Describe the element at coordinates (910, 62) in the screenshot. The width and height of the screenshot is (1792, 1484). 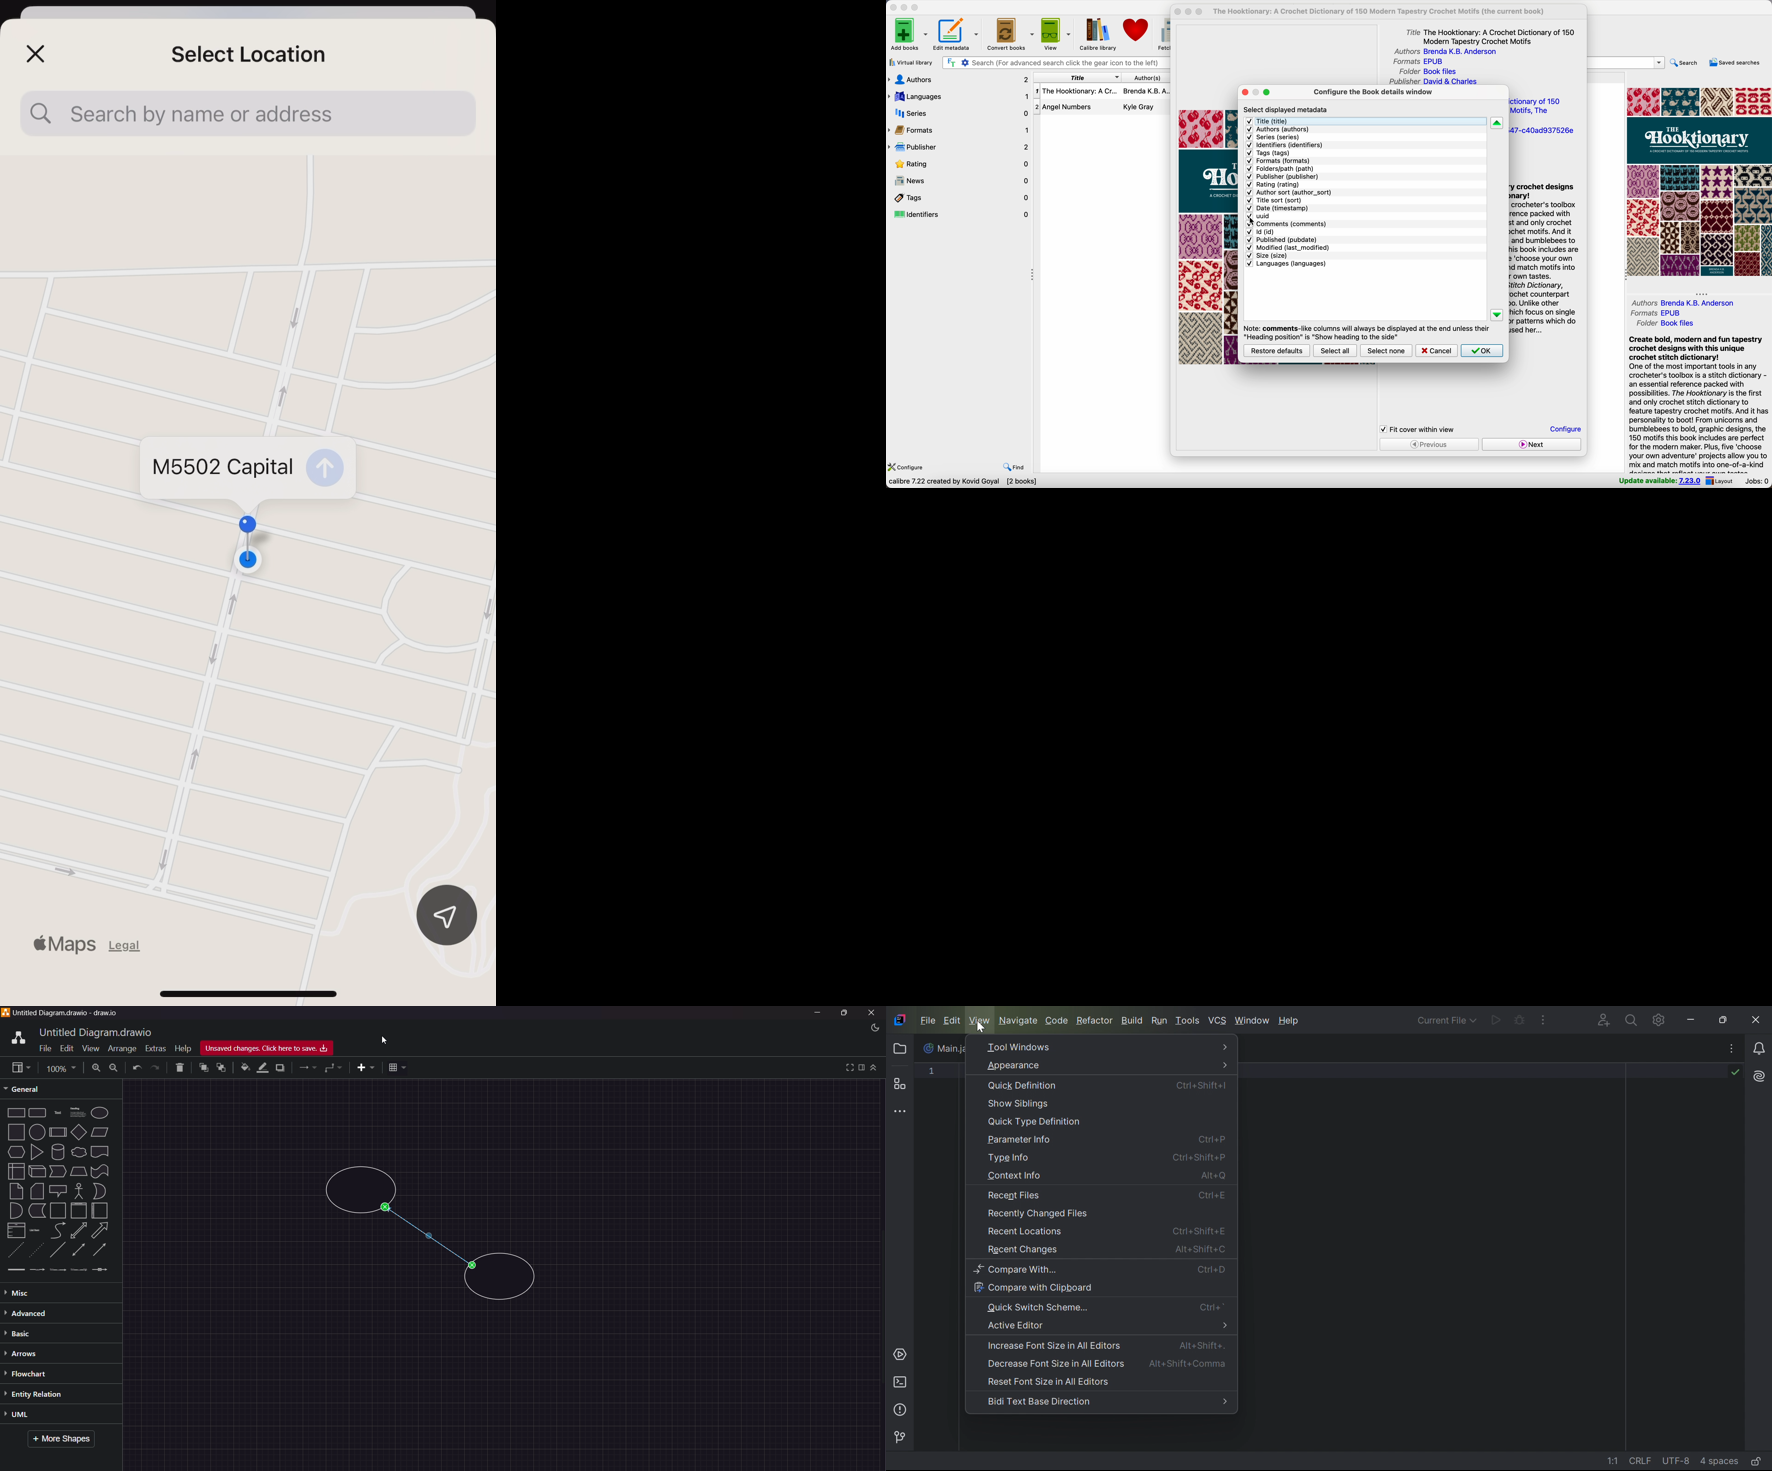
I see `virtual library` at that location.